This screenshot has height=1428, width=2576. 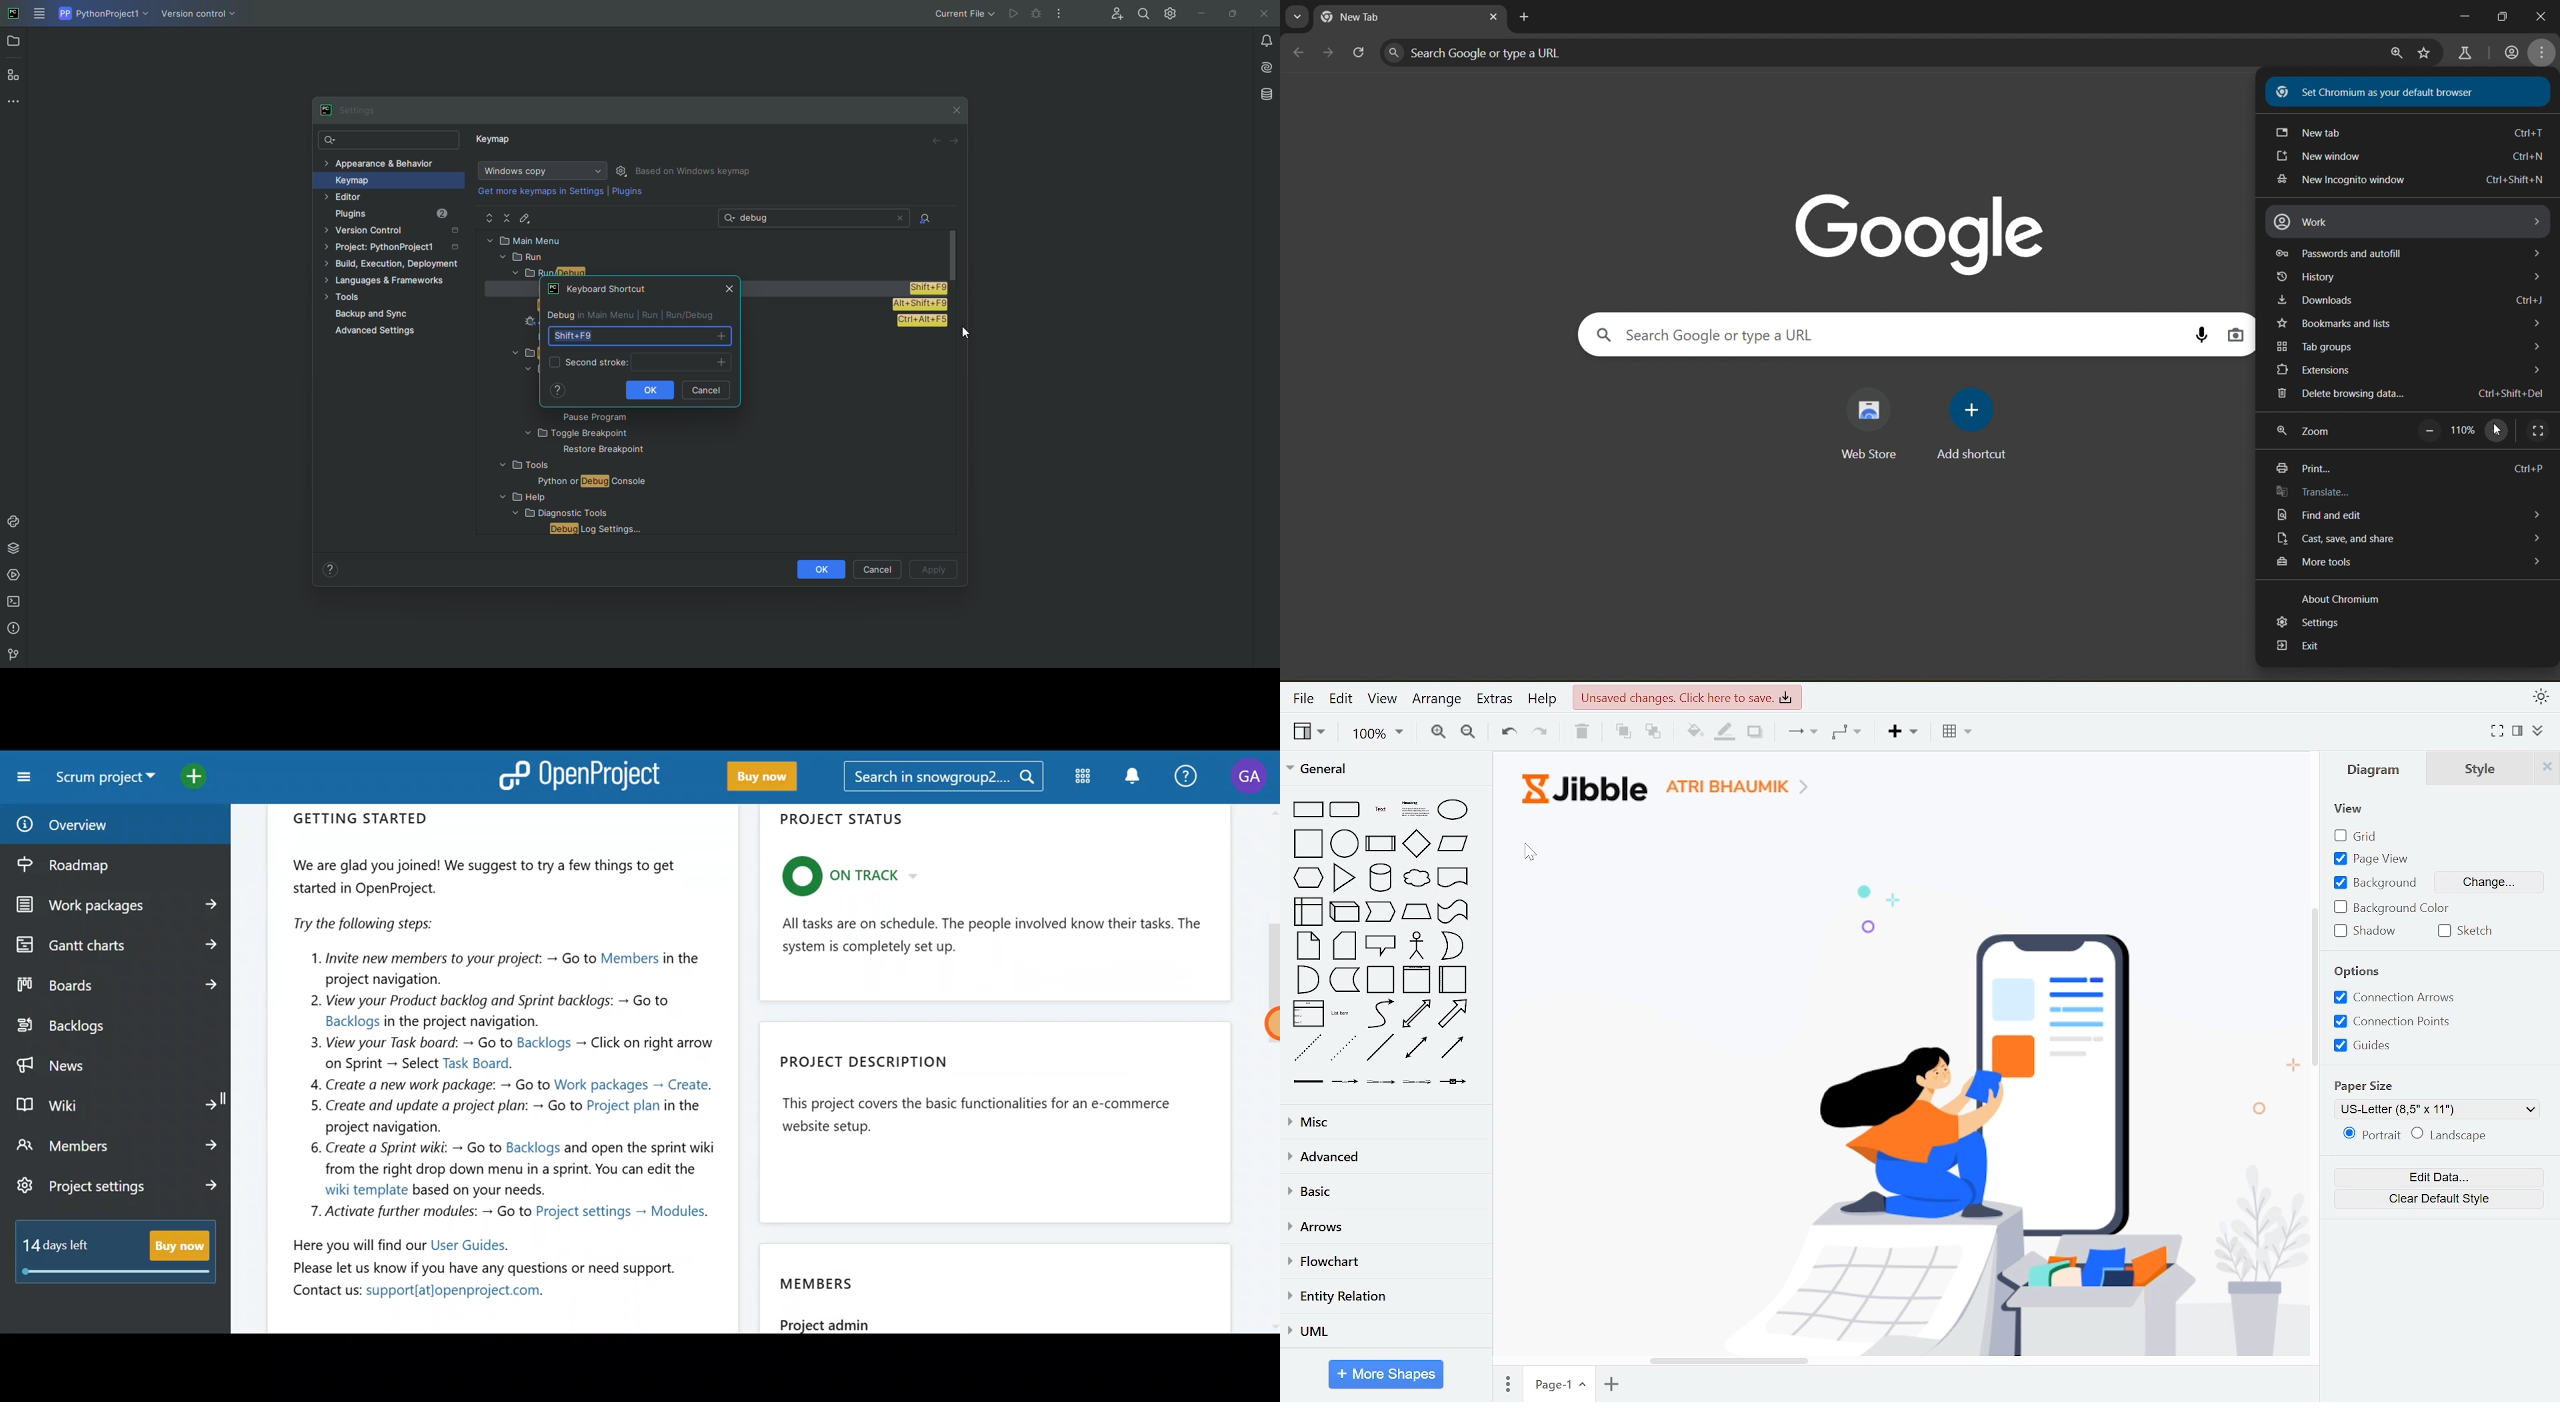 What do you see at coordinates (1342, 842) in the screenshot?
I see `general shapes` at bounding box center [1342, 842].